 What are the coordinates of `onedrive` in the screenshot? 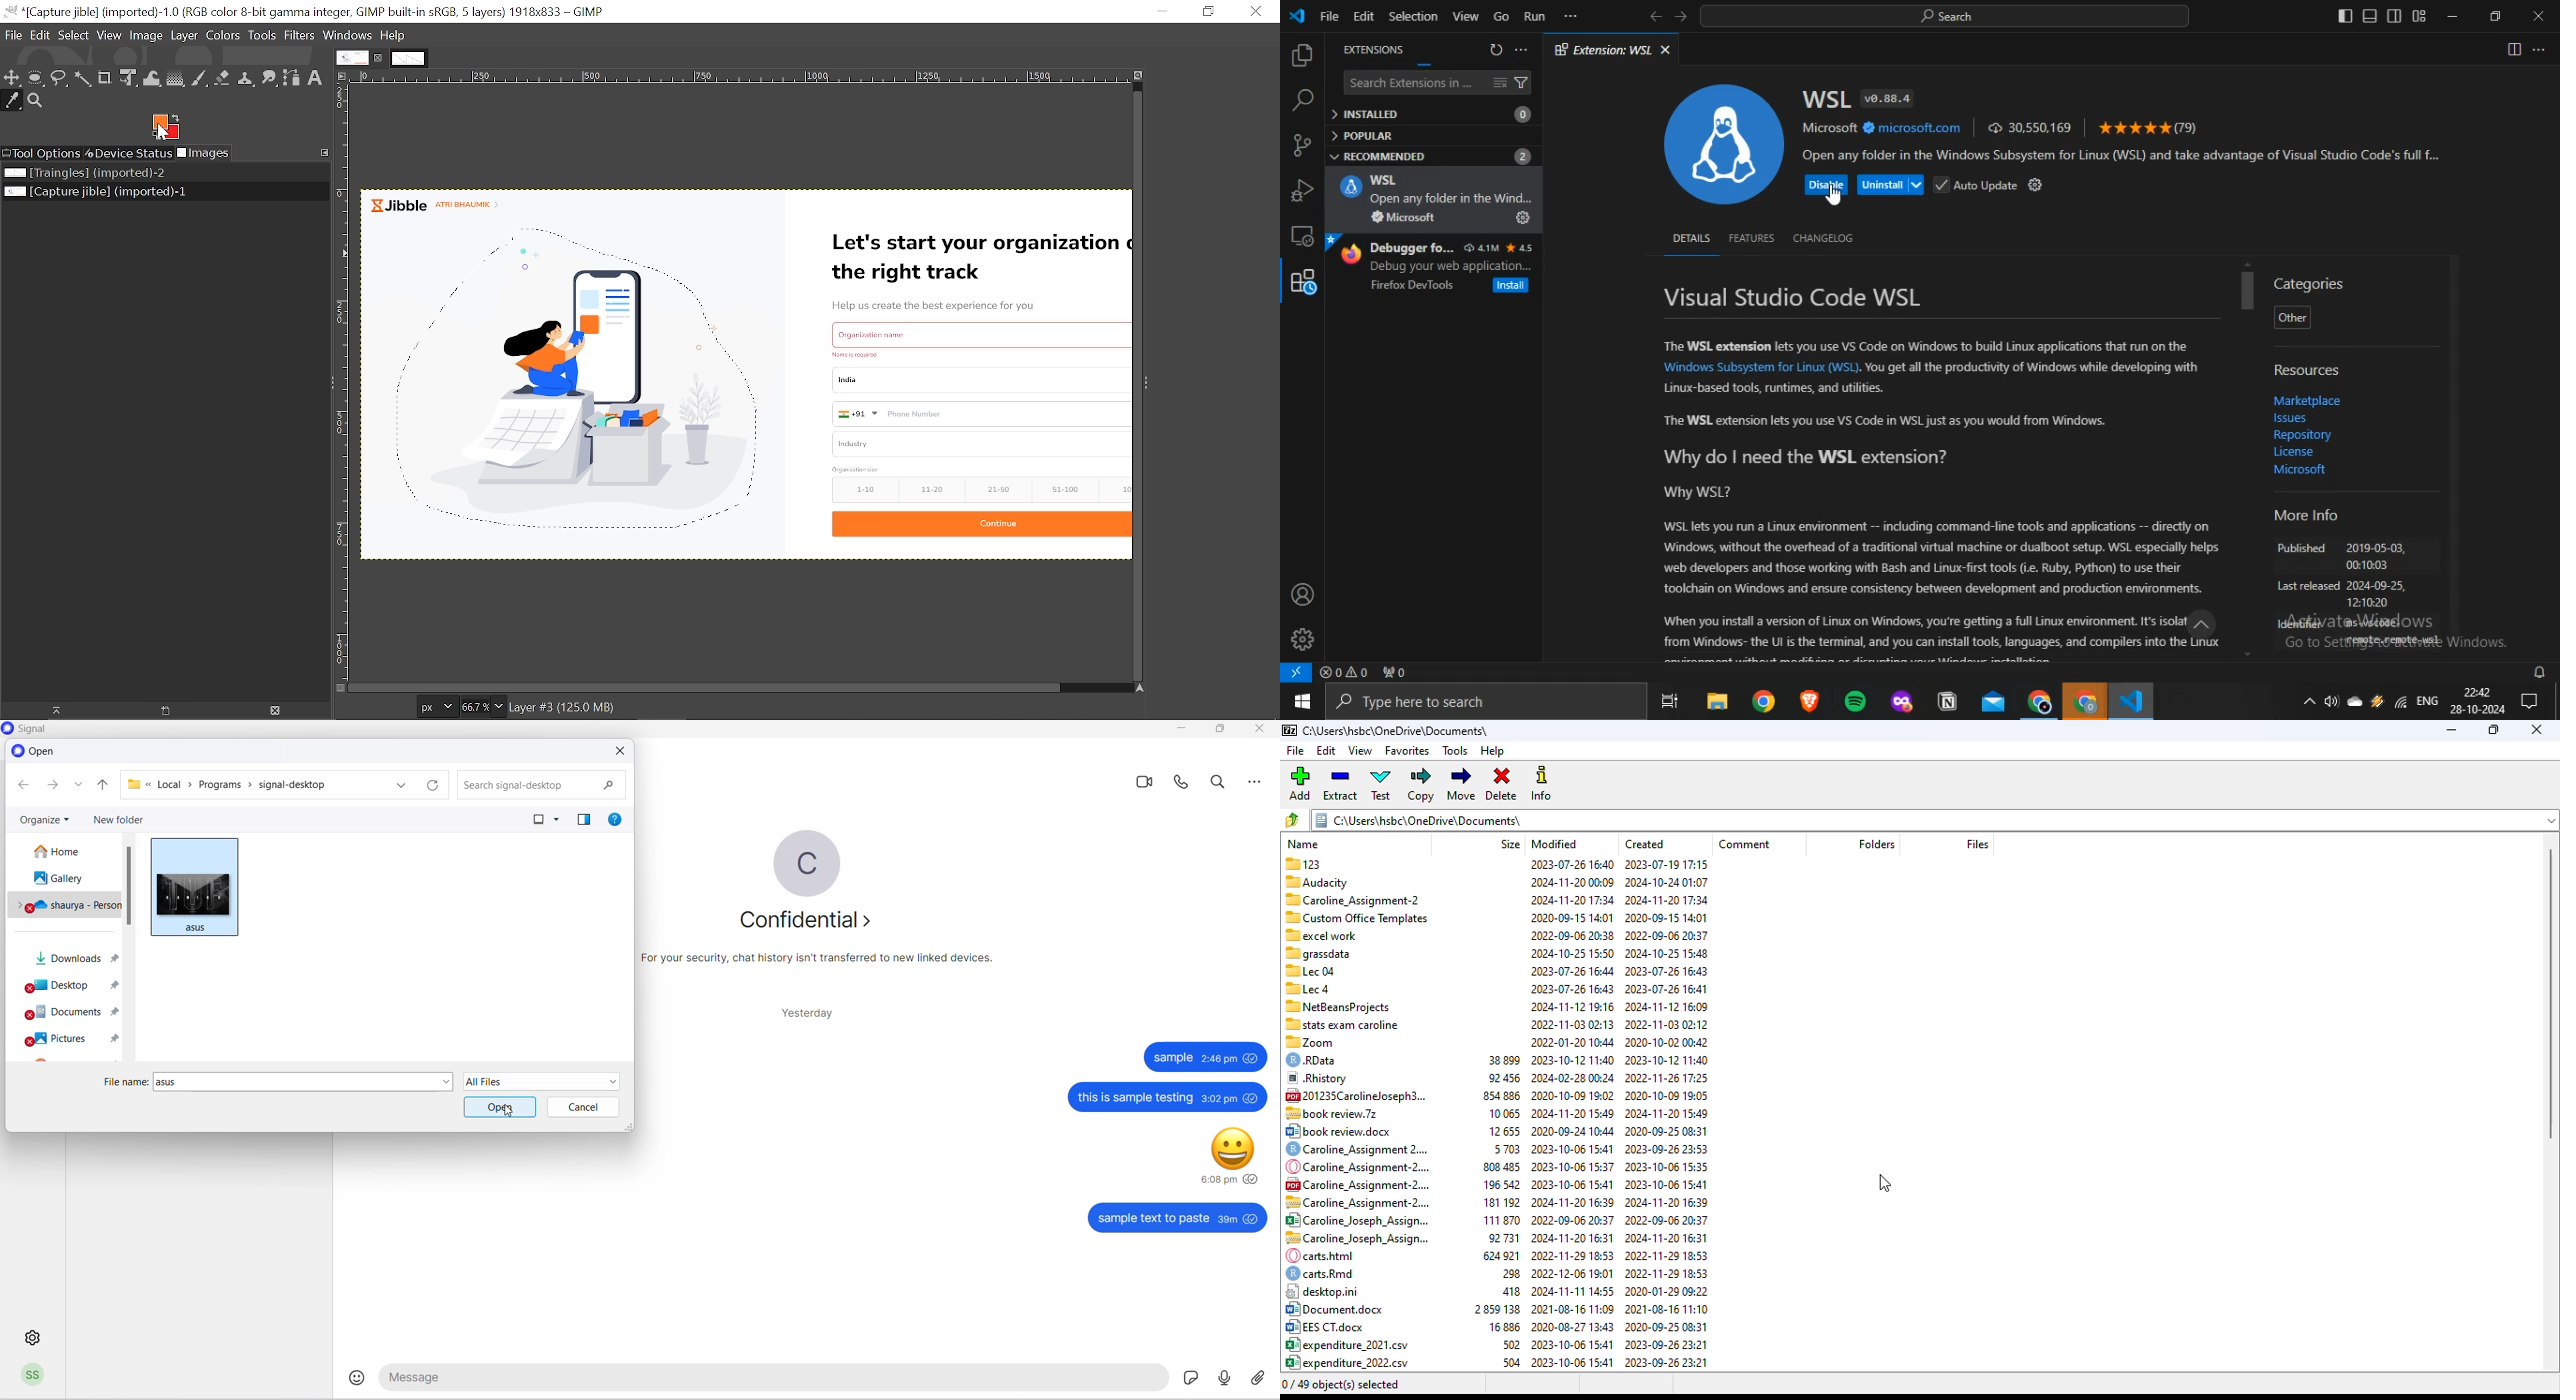 It's located at (2355, 702).